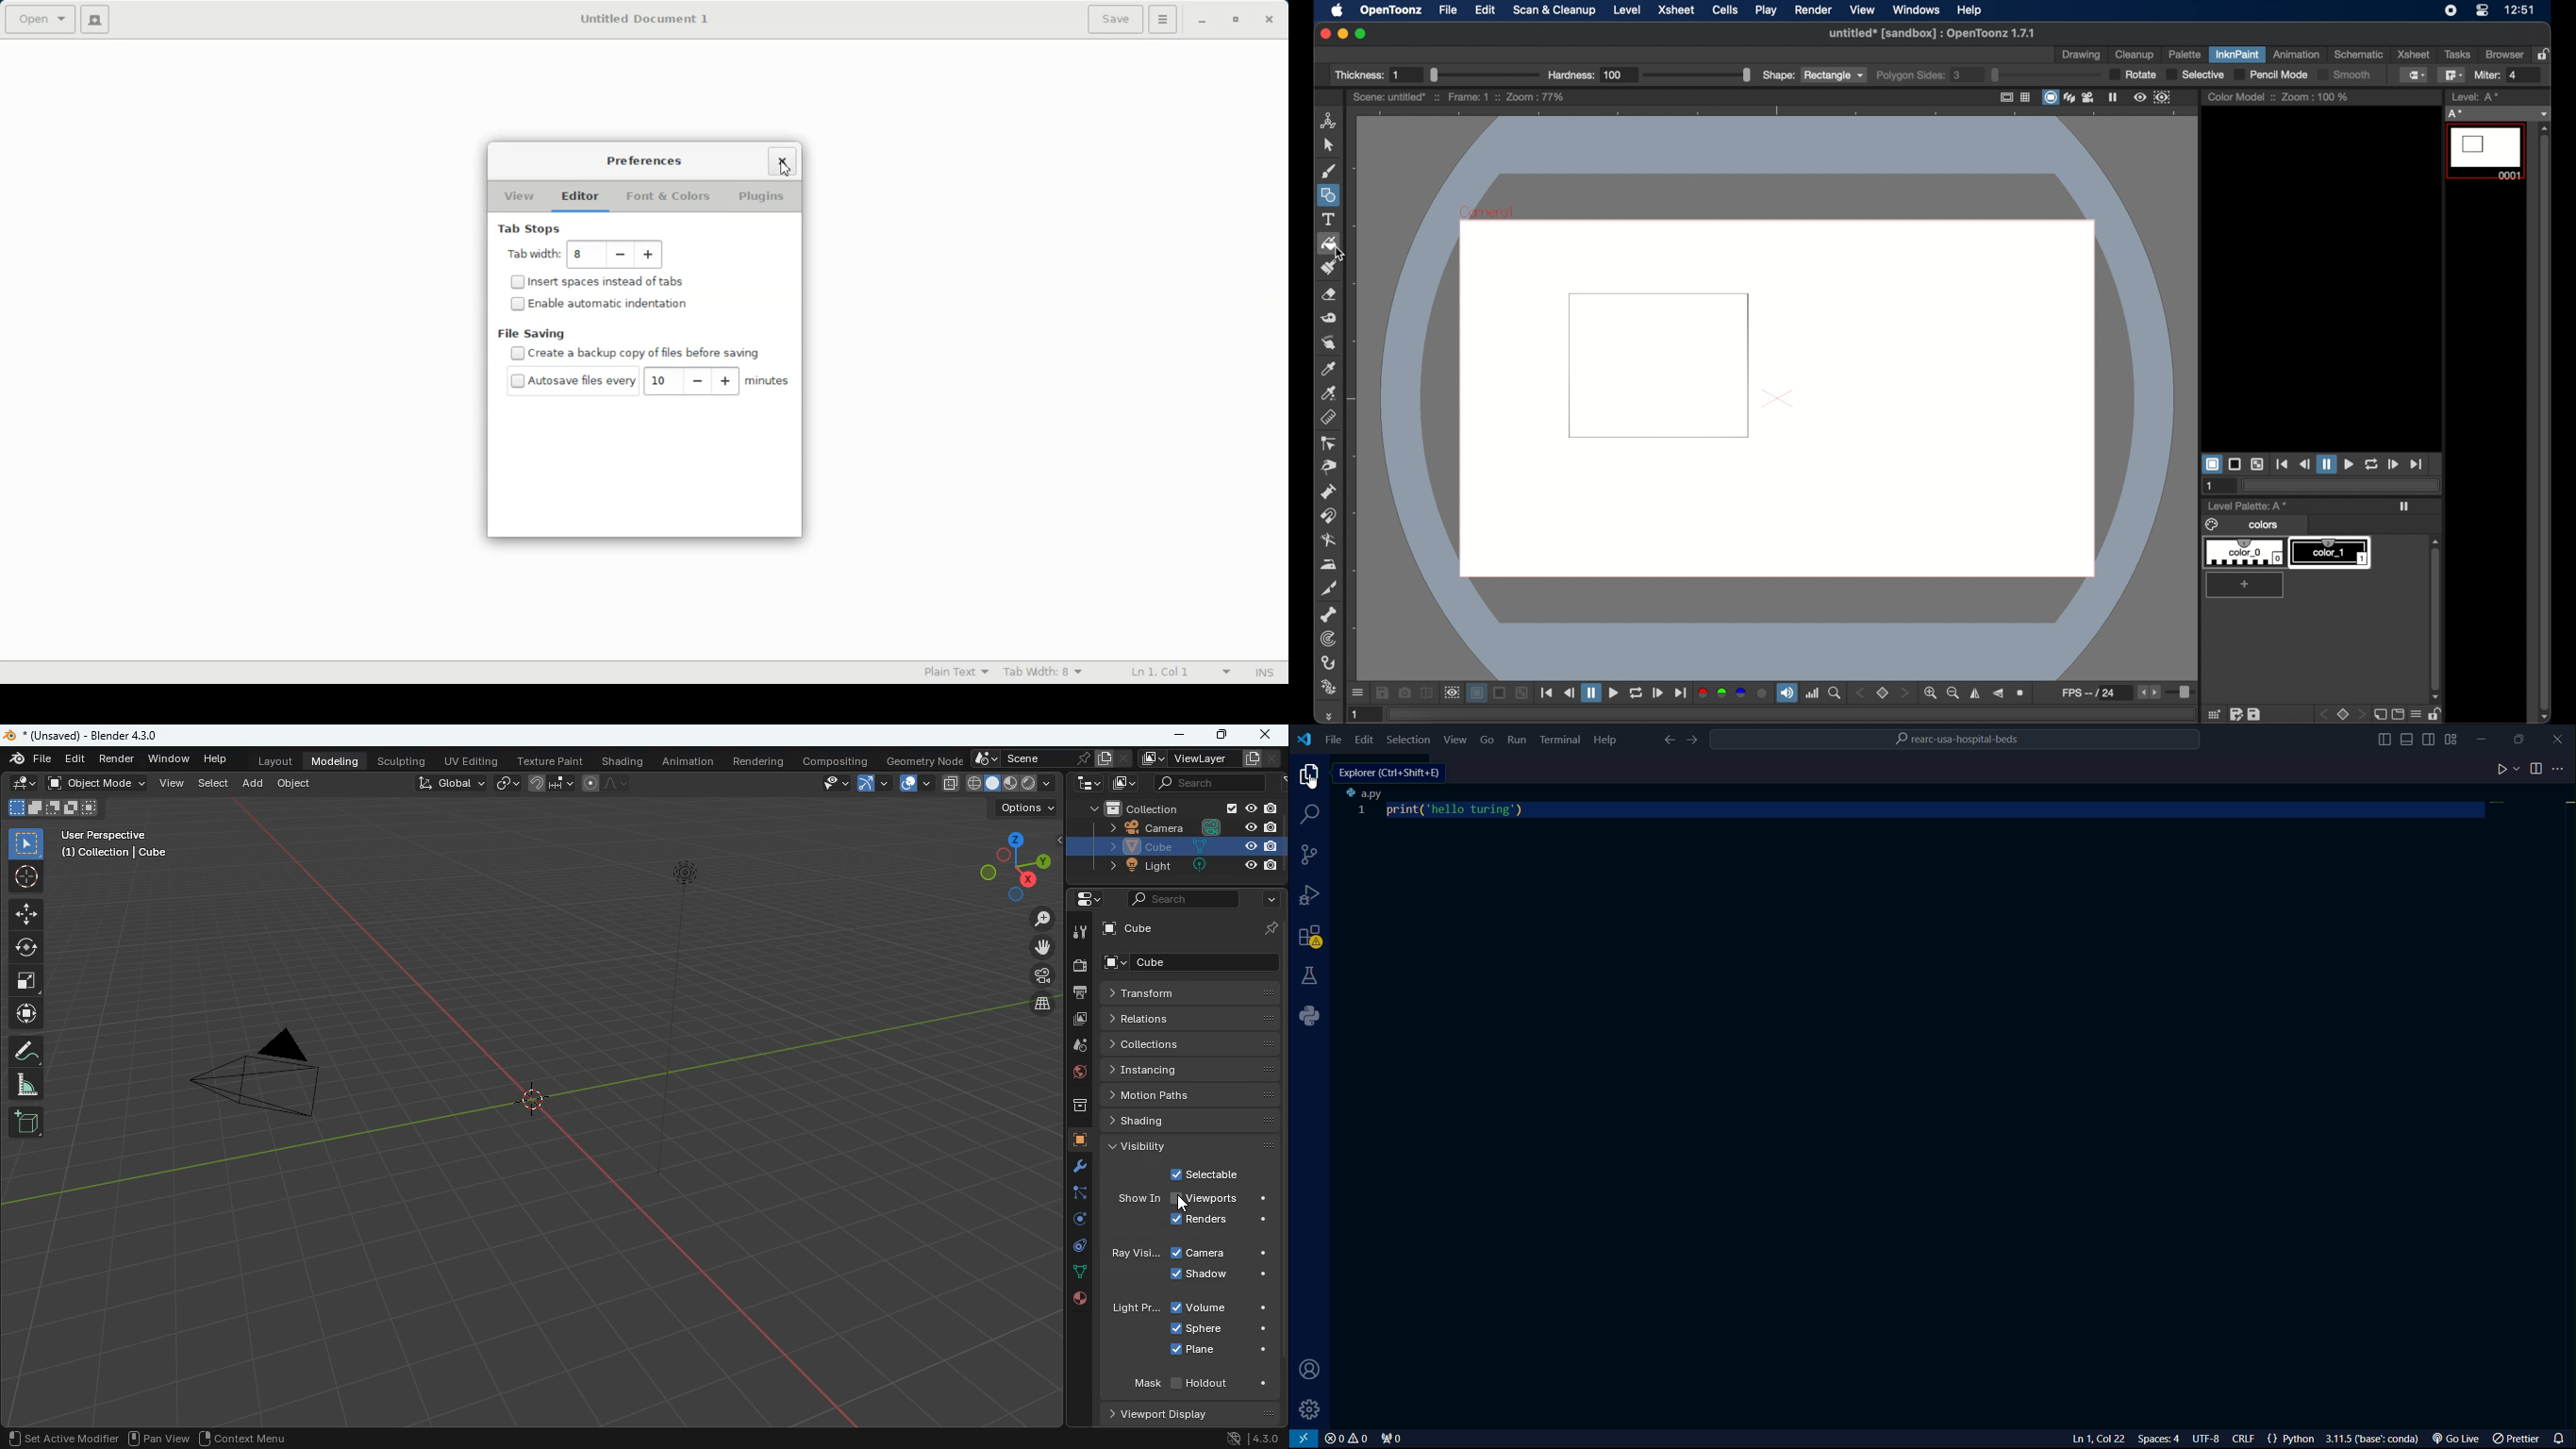  Describe the element at coordinates (26, 949) in the screenshot. I see `twist` at that location.